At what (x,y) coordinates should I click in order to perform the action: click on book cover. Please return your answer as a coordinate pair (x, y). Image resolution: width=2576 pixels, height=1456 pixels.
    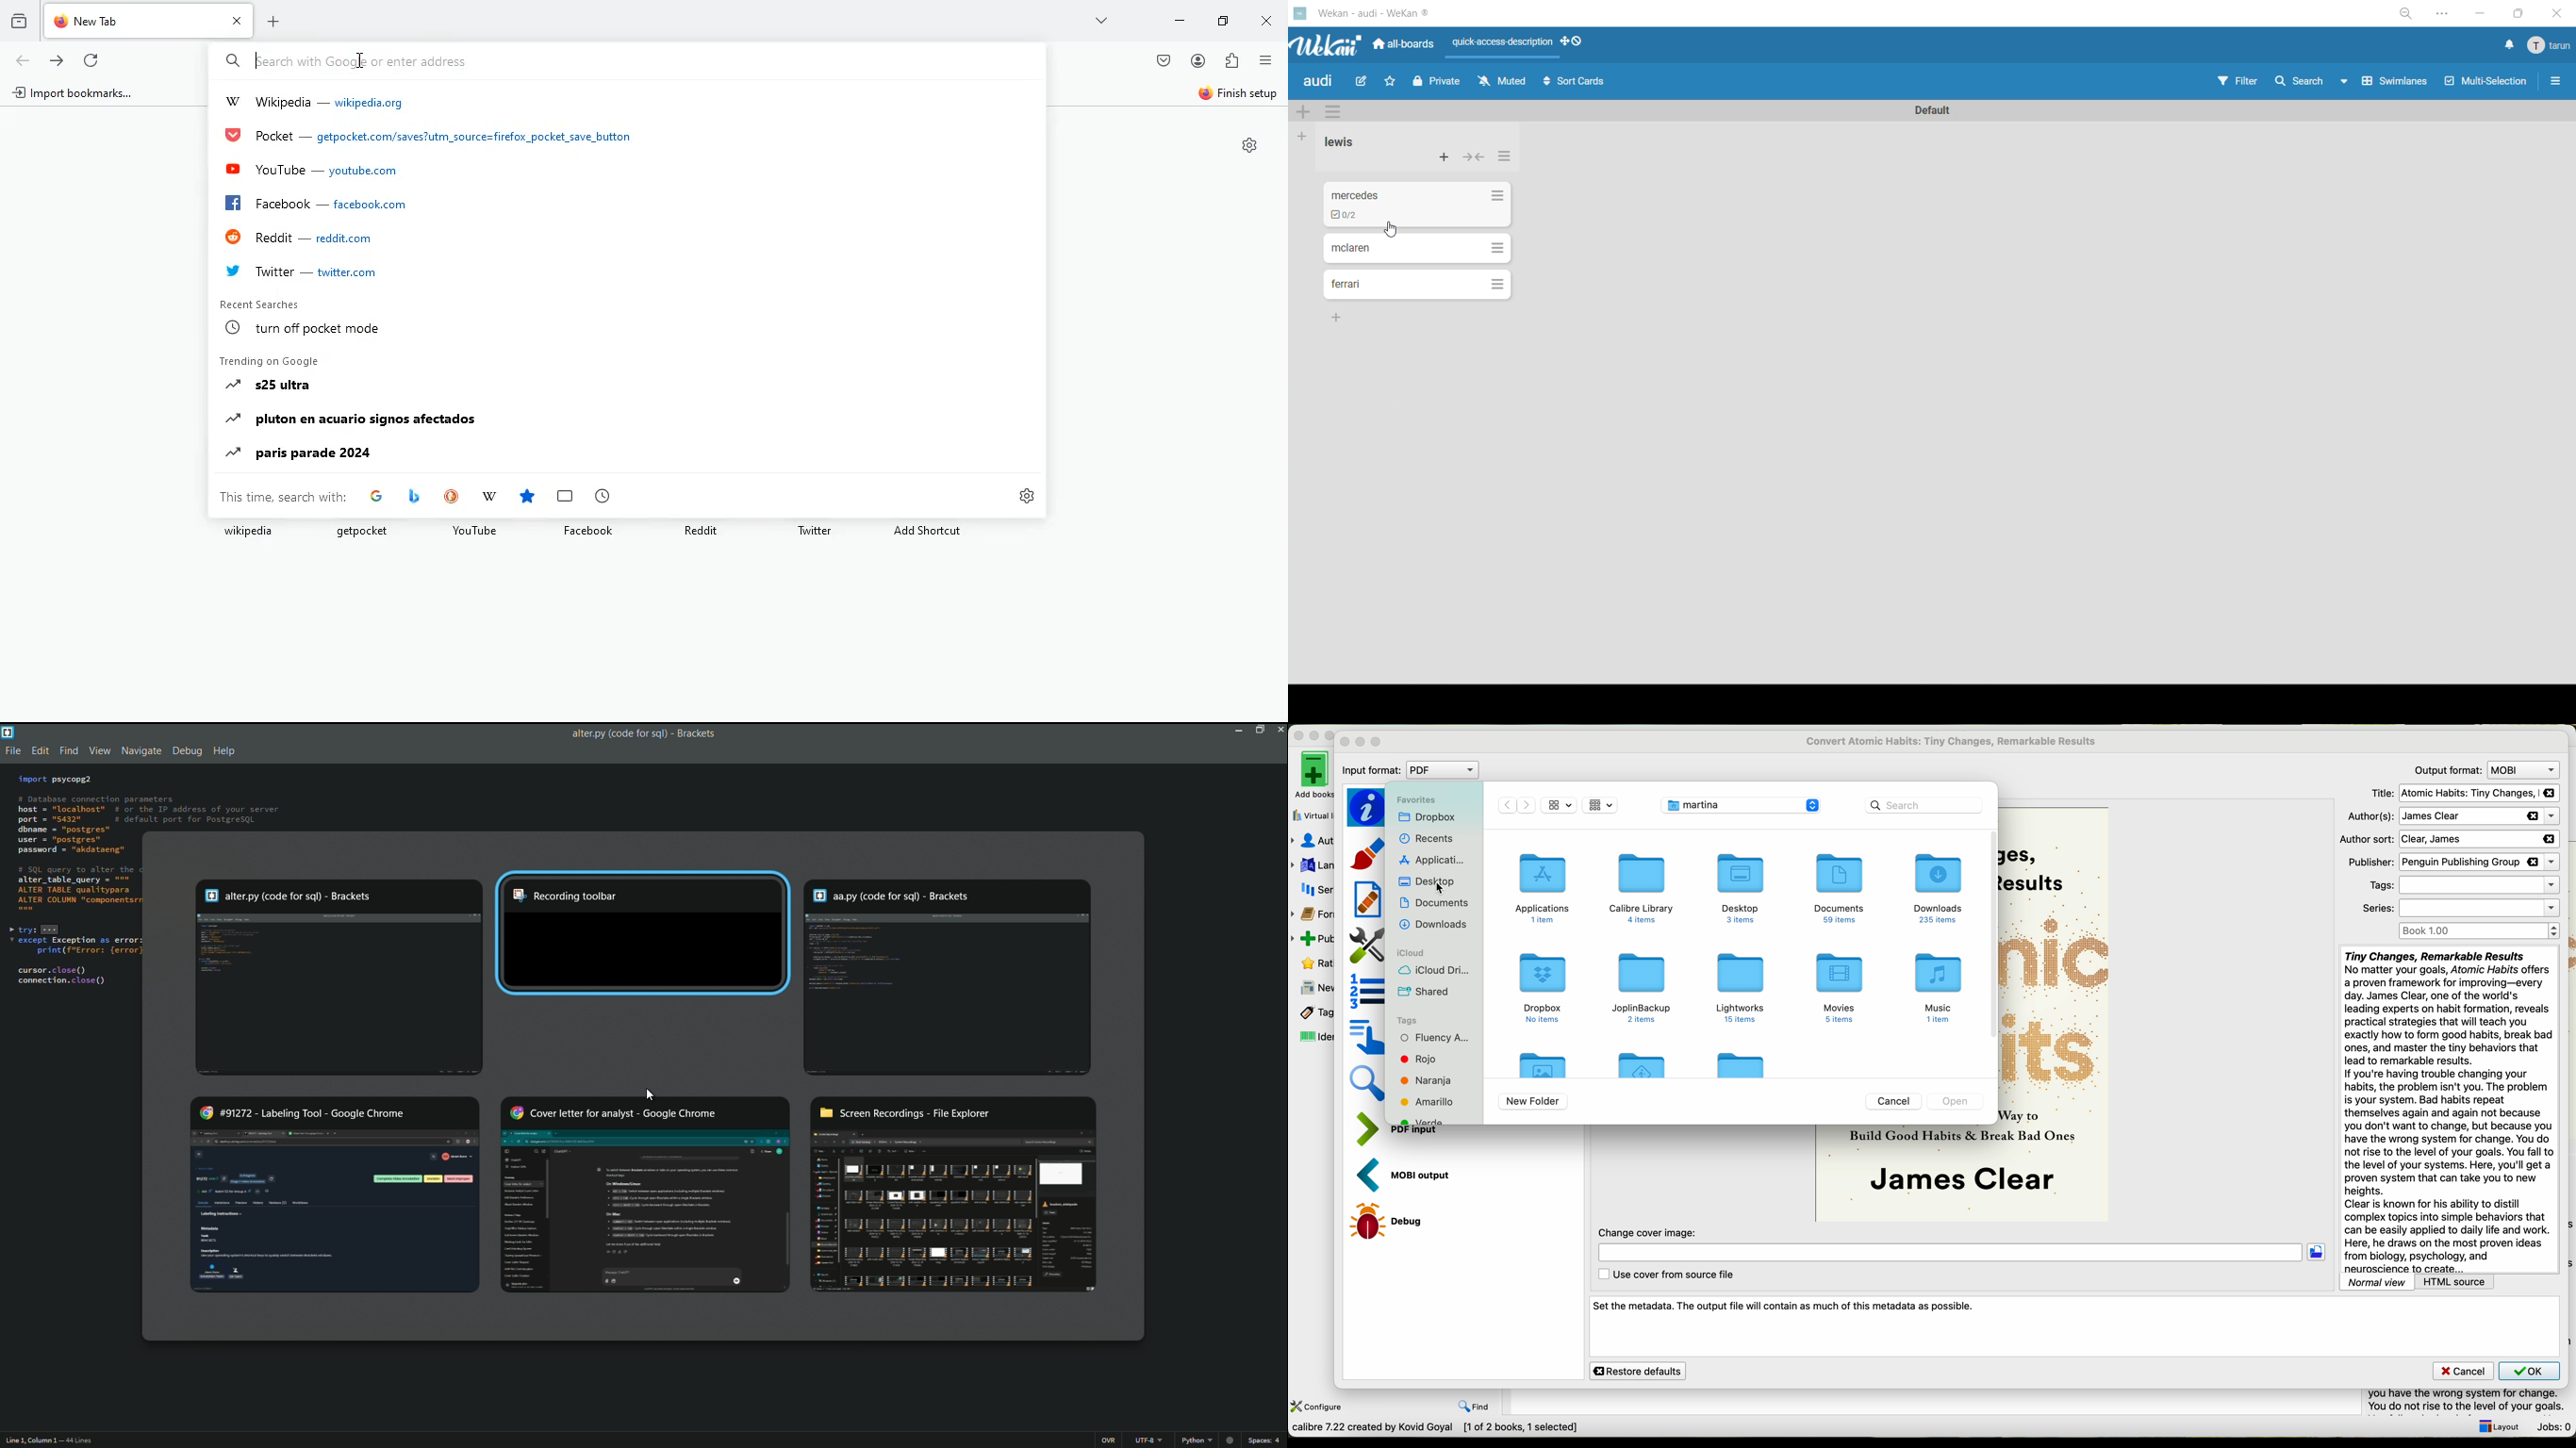
    Looking at the image, I should click on (2054, 1017).